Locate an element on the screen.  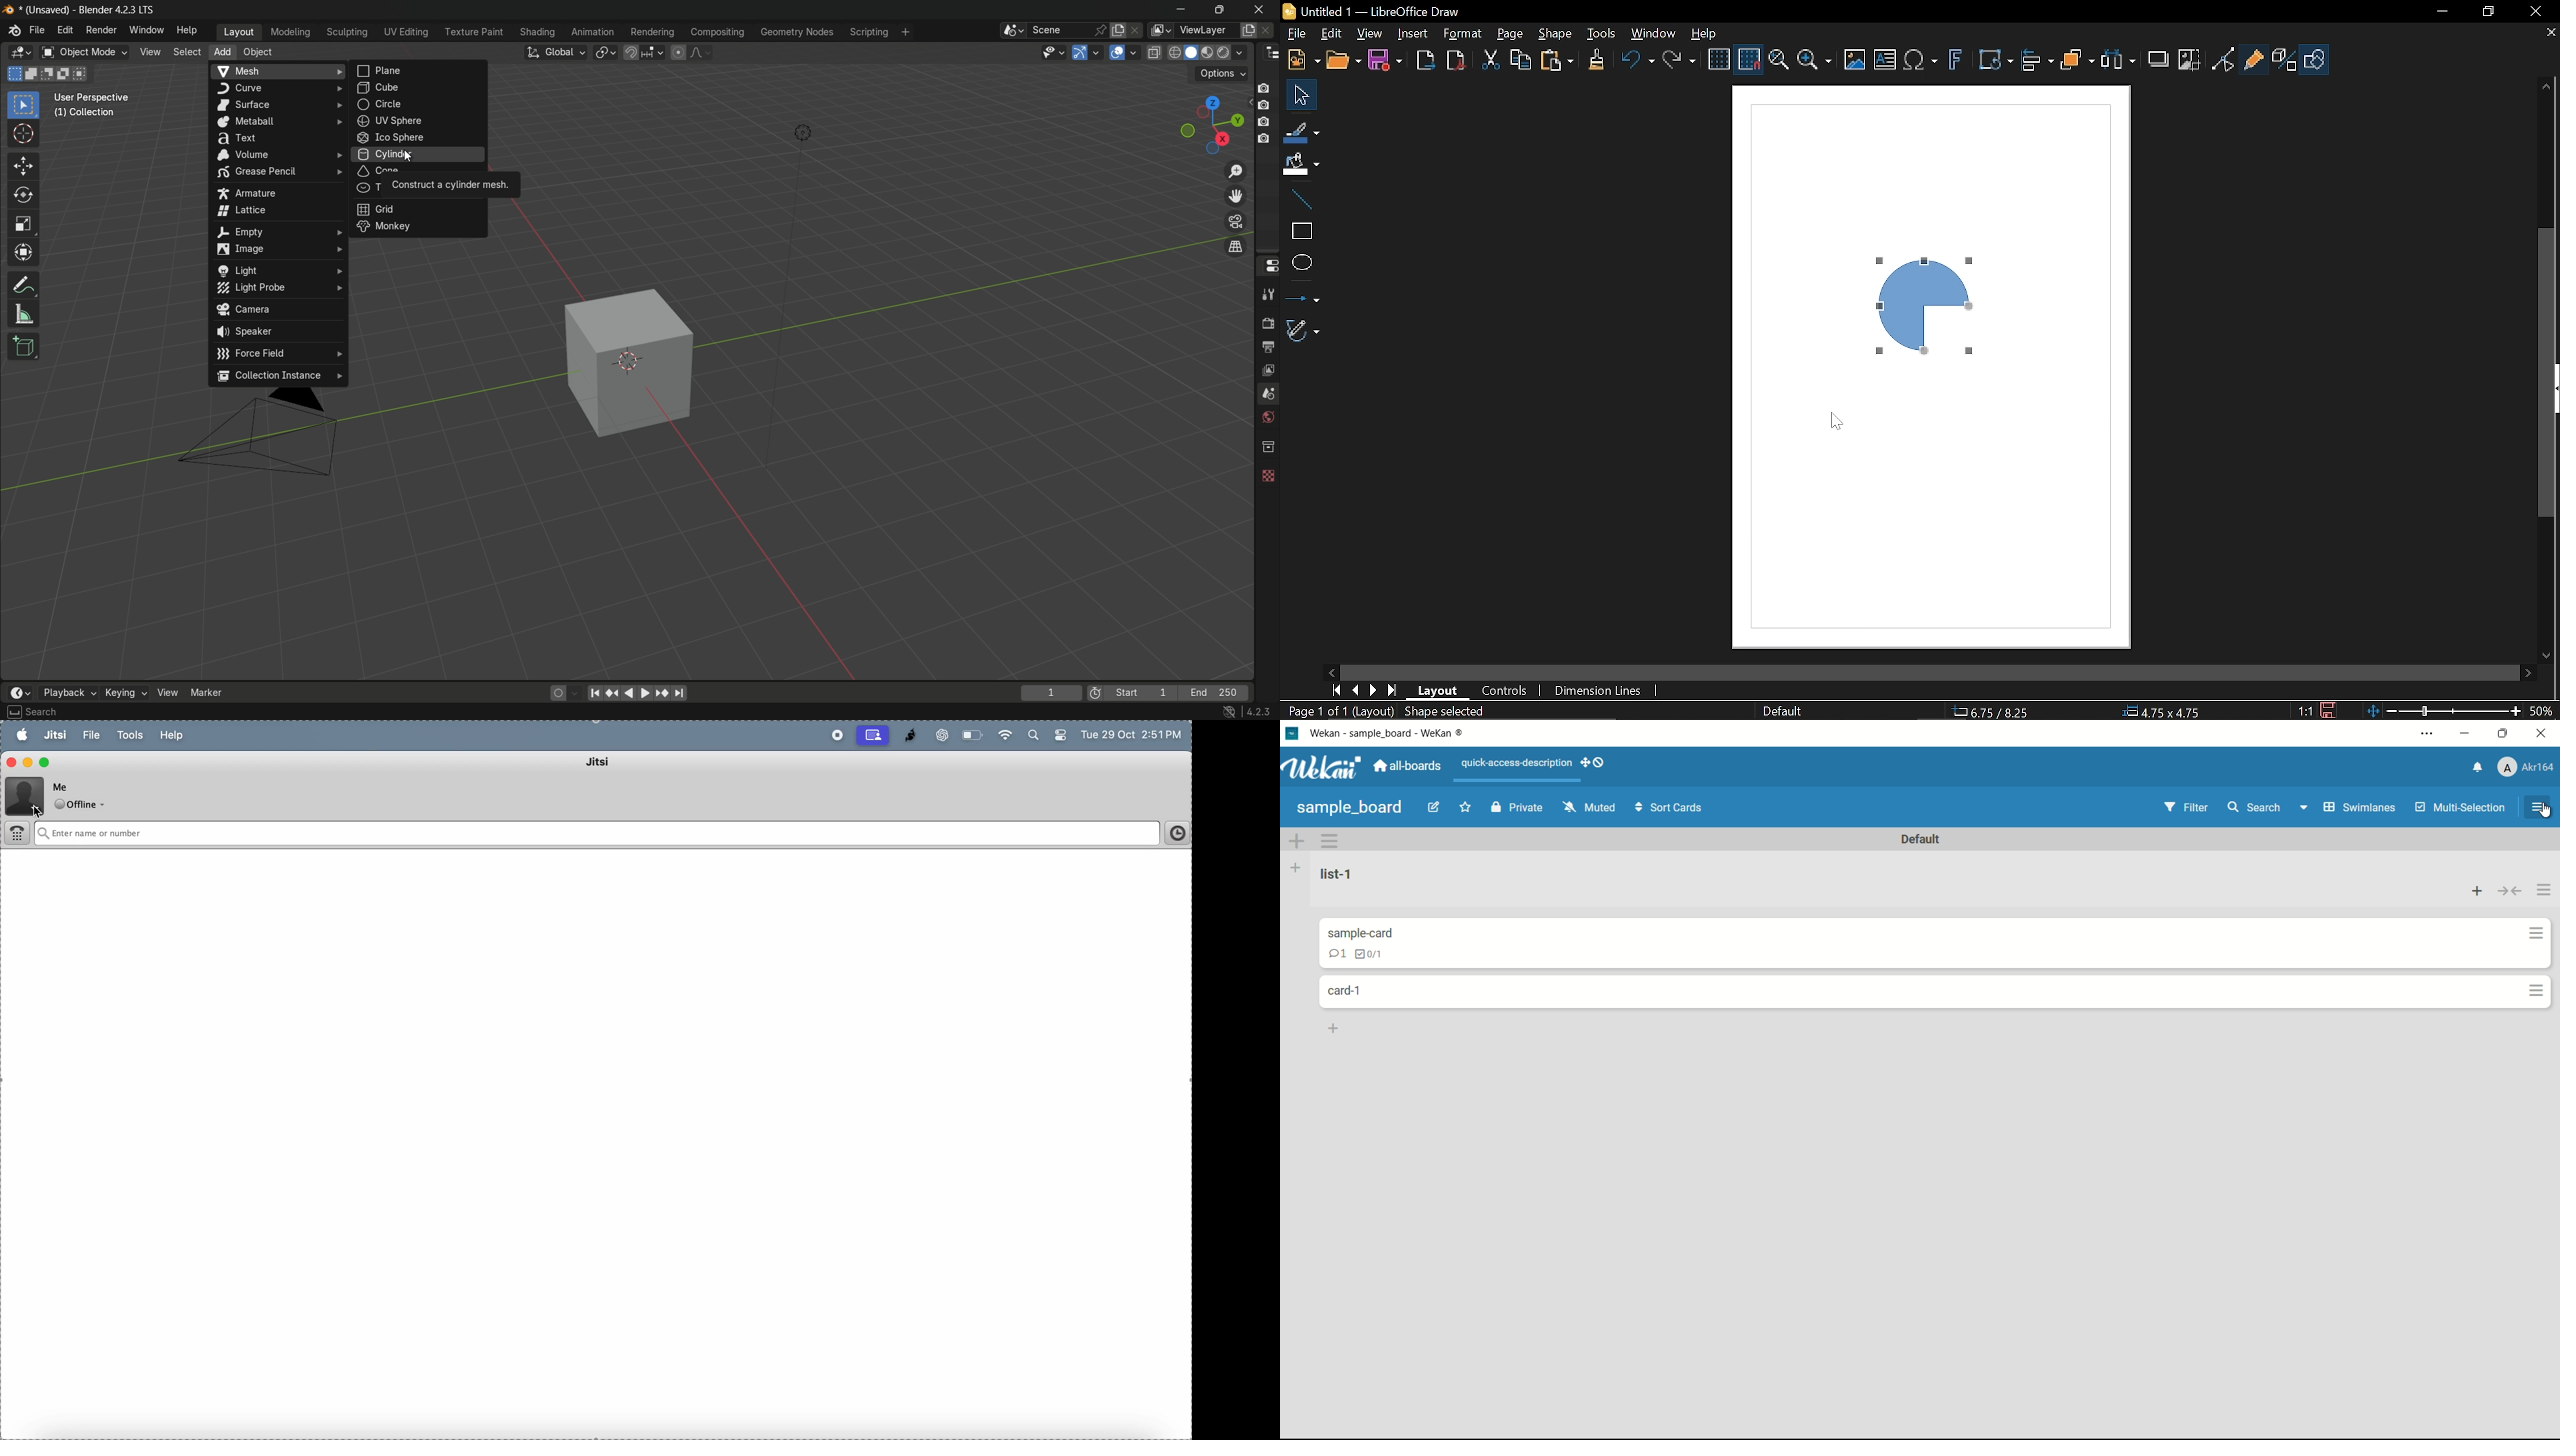
maximize is located at coordinates (2505, 734).